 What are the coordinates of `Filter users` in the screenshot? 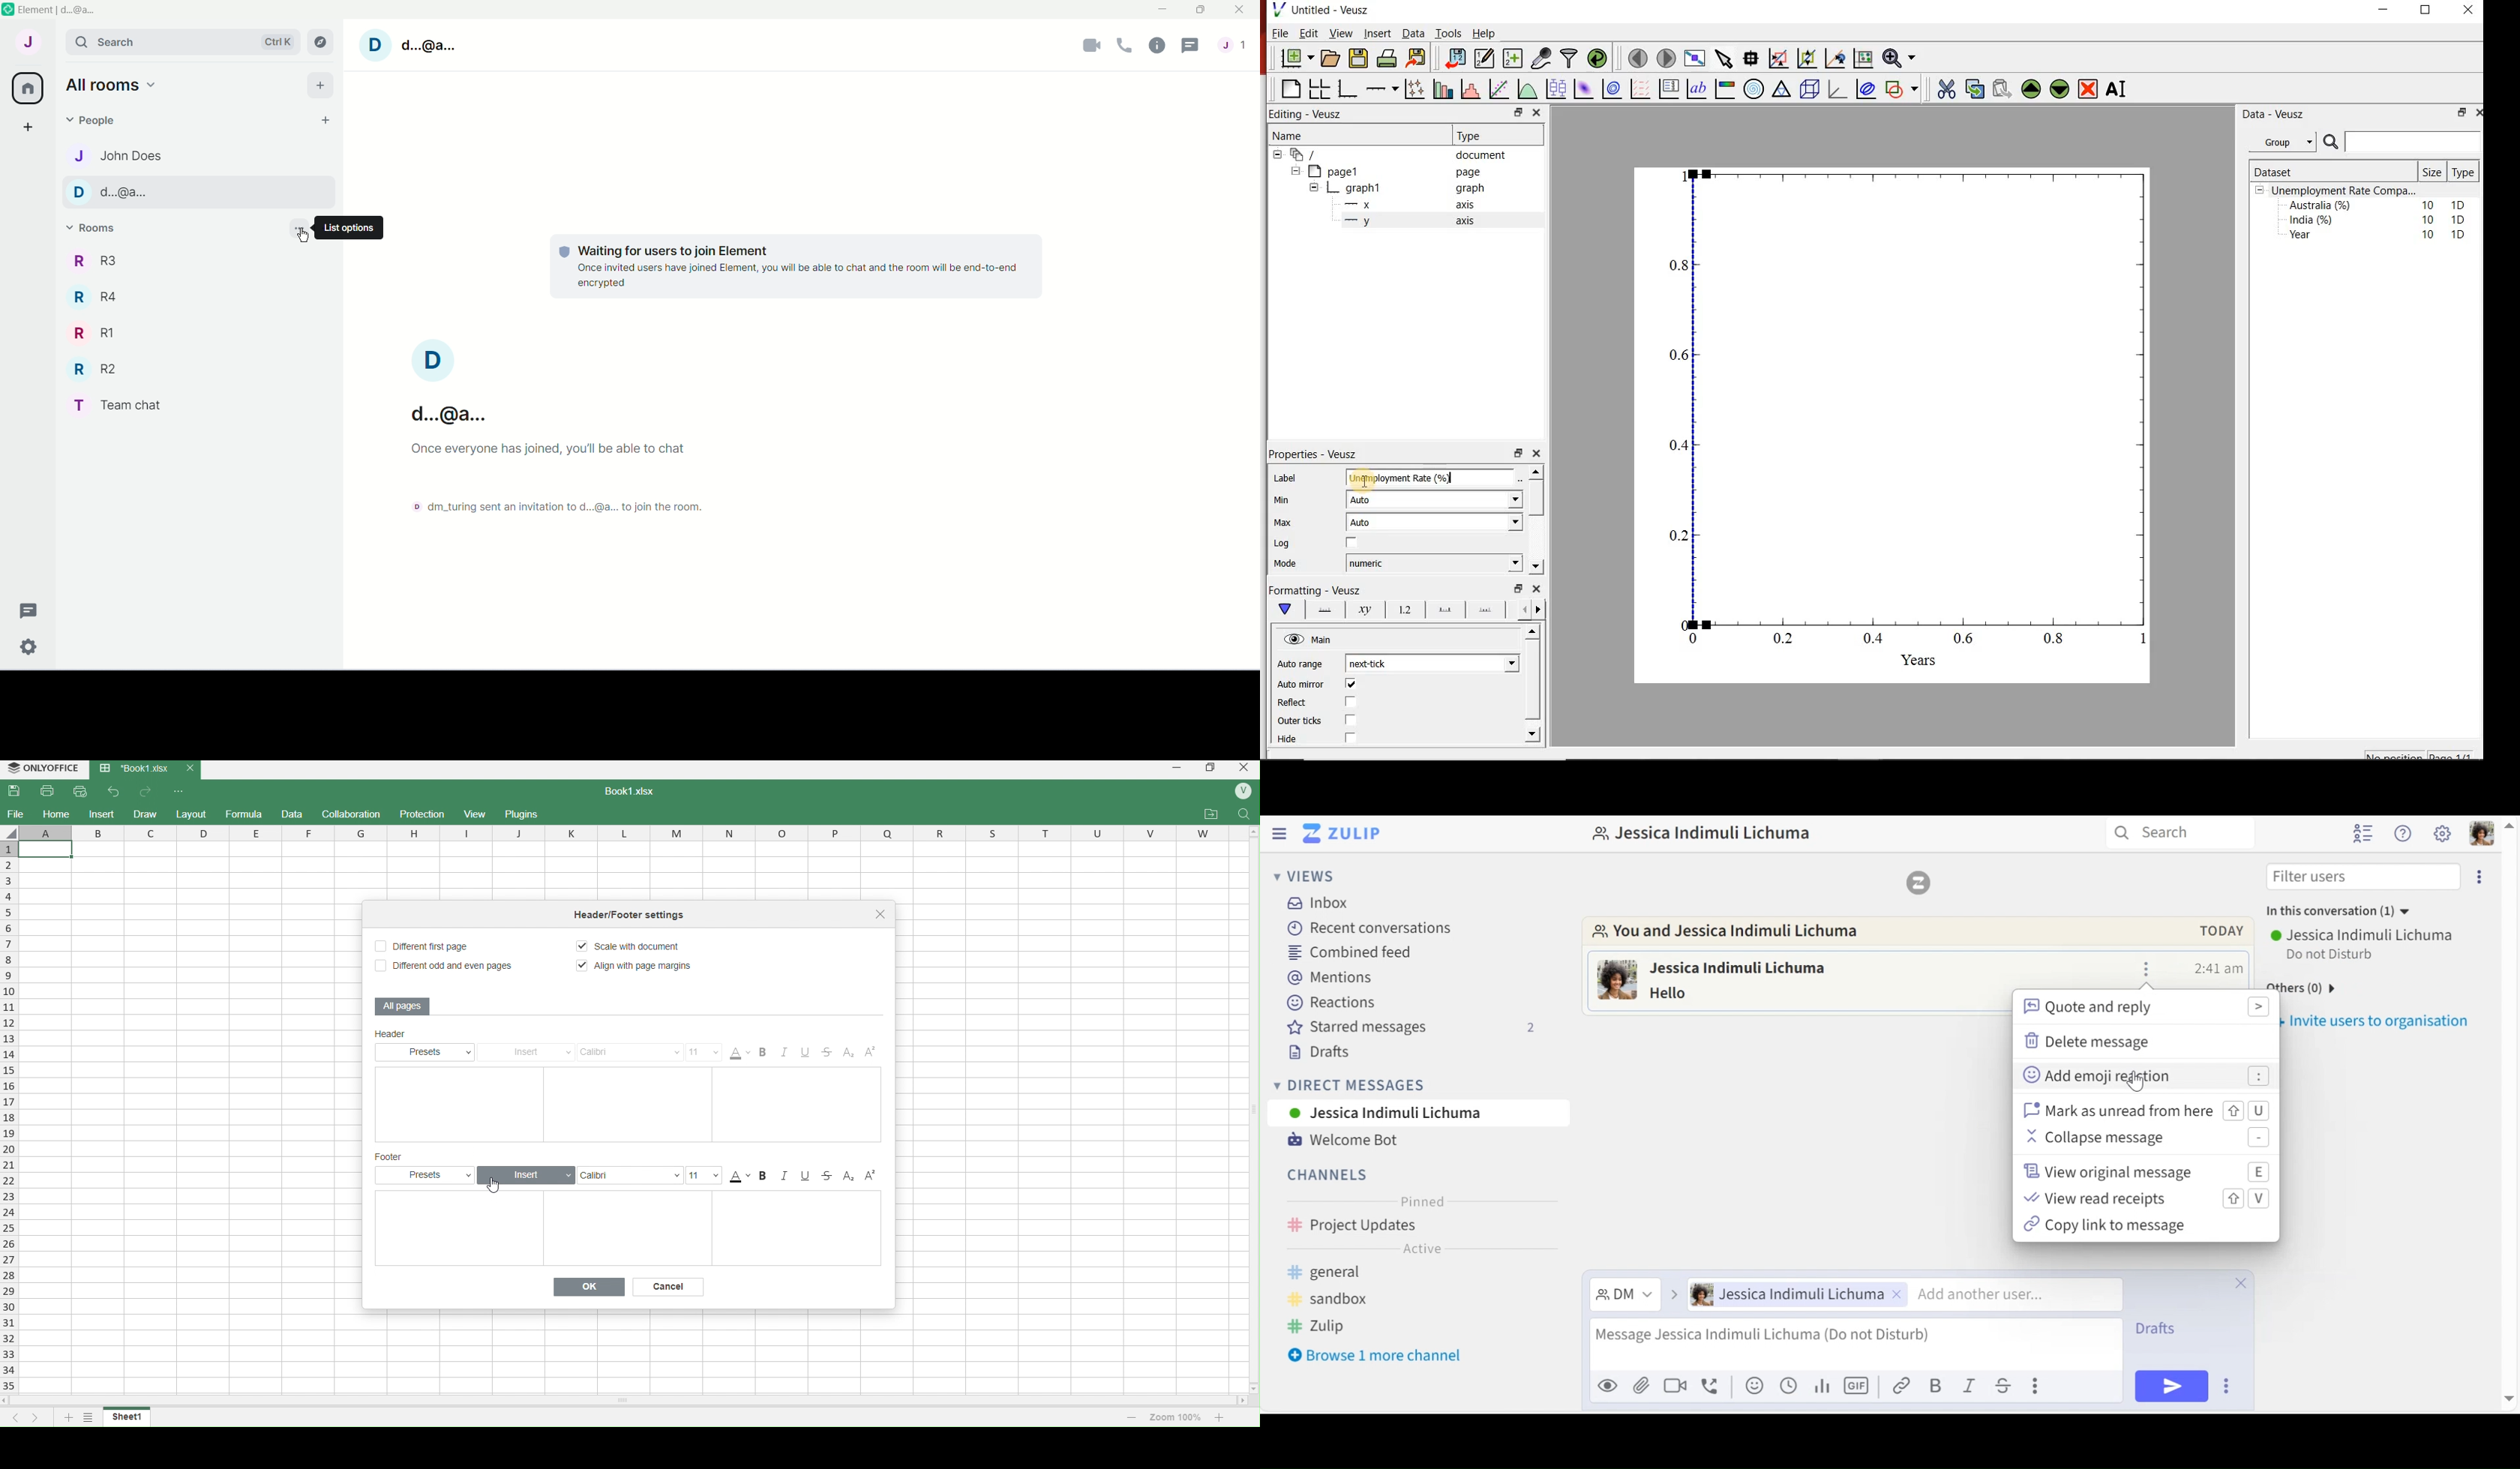 It's located at (2364, 875).